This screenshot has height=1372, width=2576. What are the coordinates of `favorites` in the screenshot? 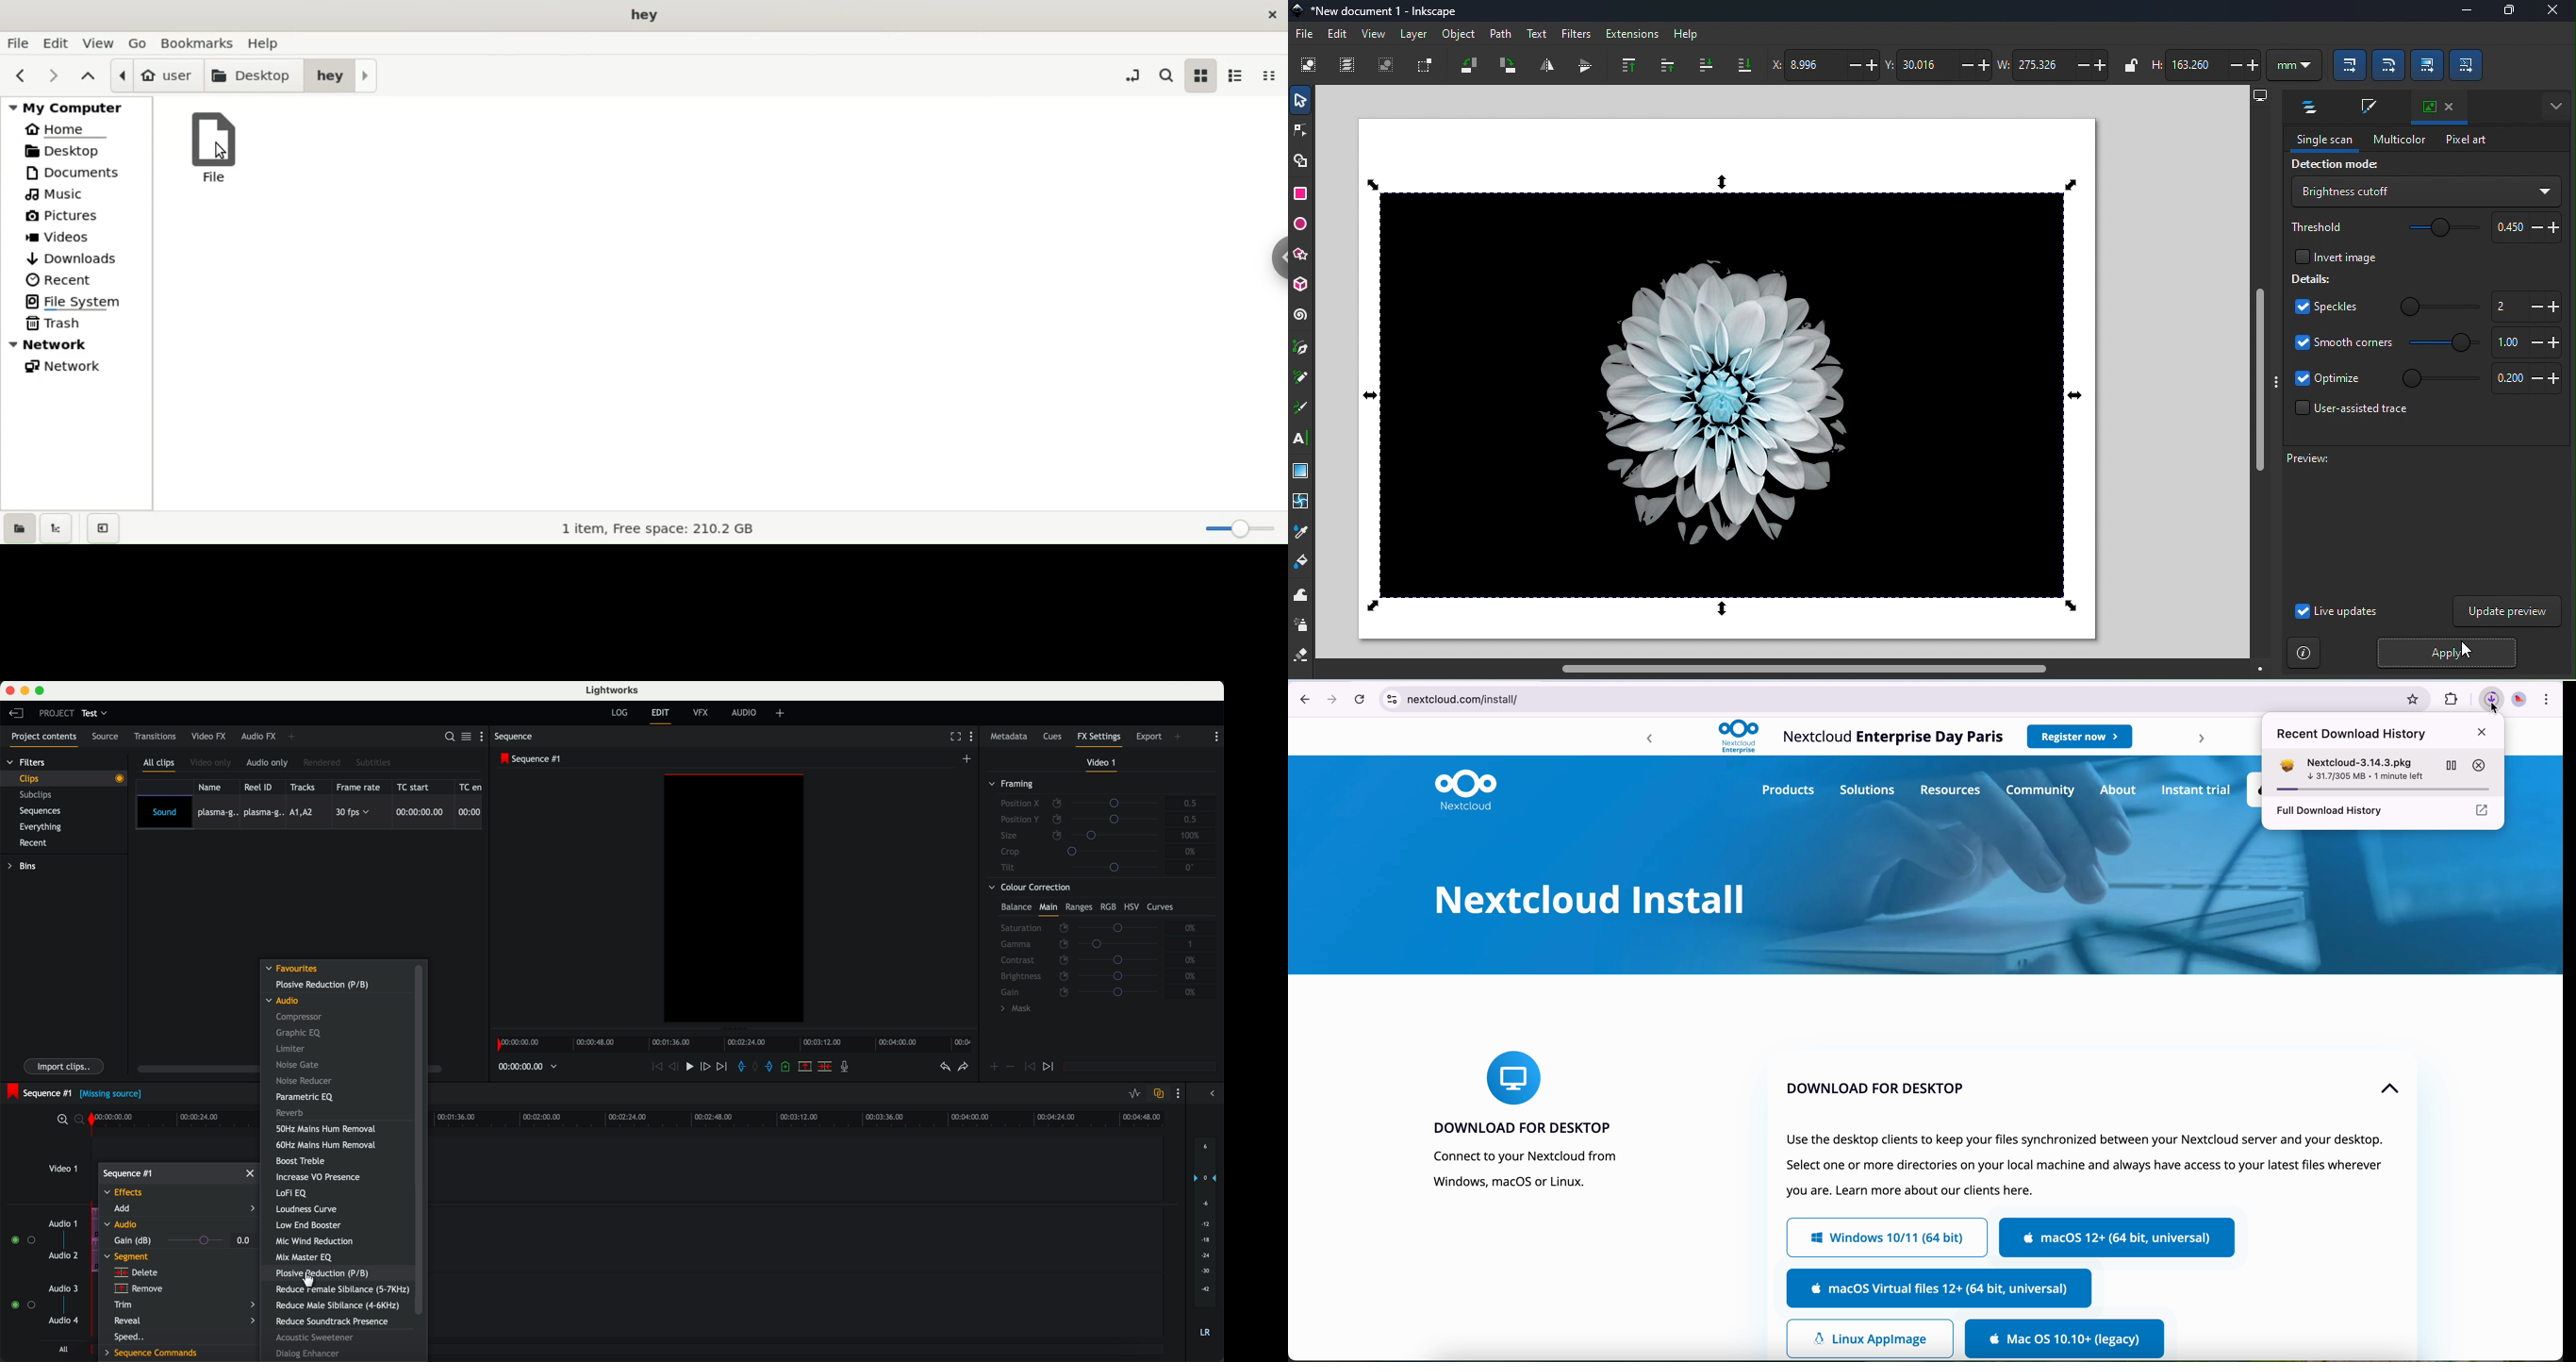 It's located at (2406, 695).